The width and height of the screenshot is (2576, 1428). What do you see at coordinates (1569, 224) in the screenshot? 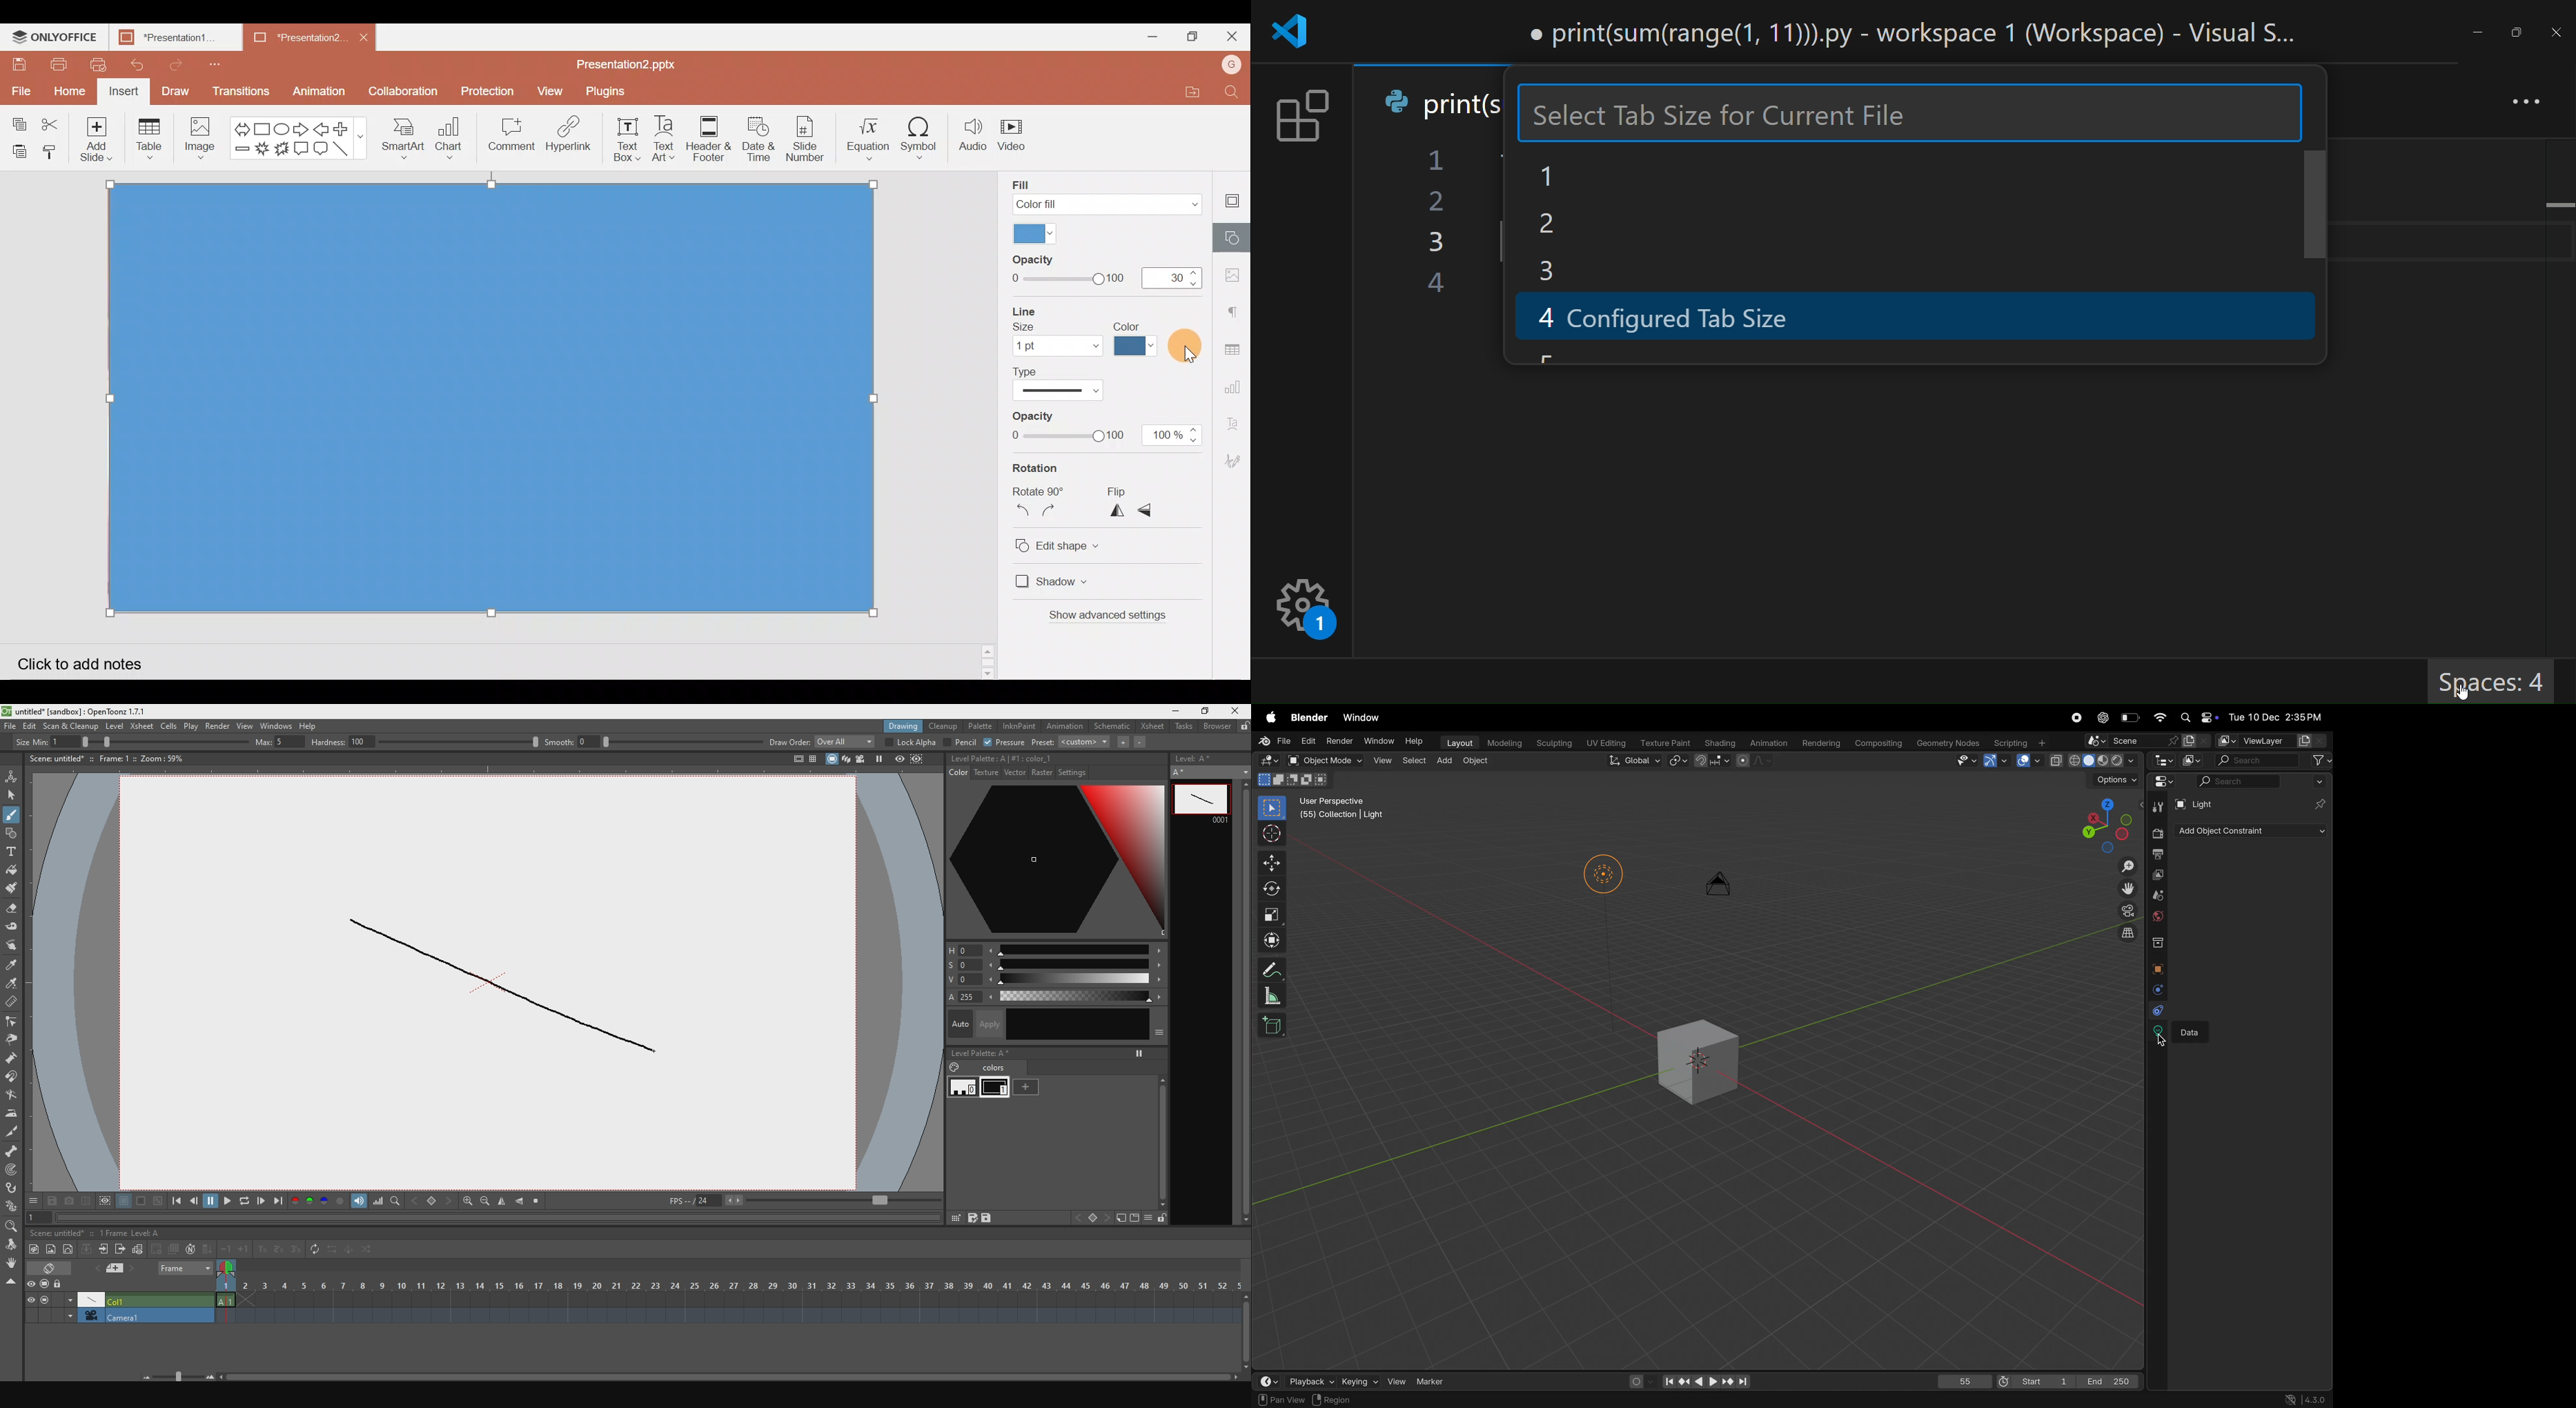
I see `2` at bounding box center [1569, 224].